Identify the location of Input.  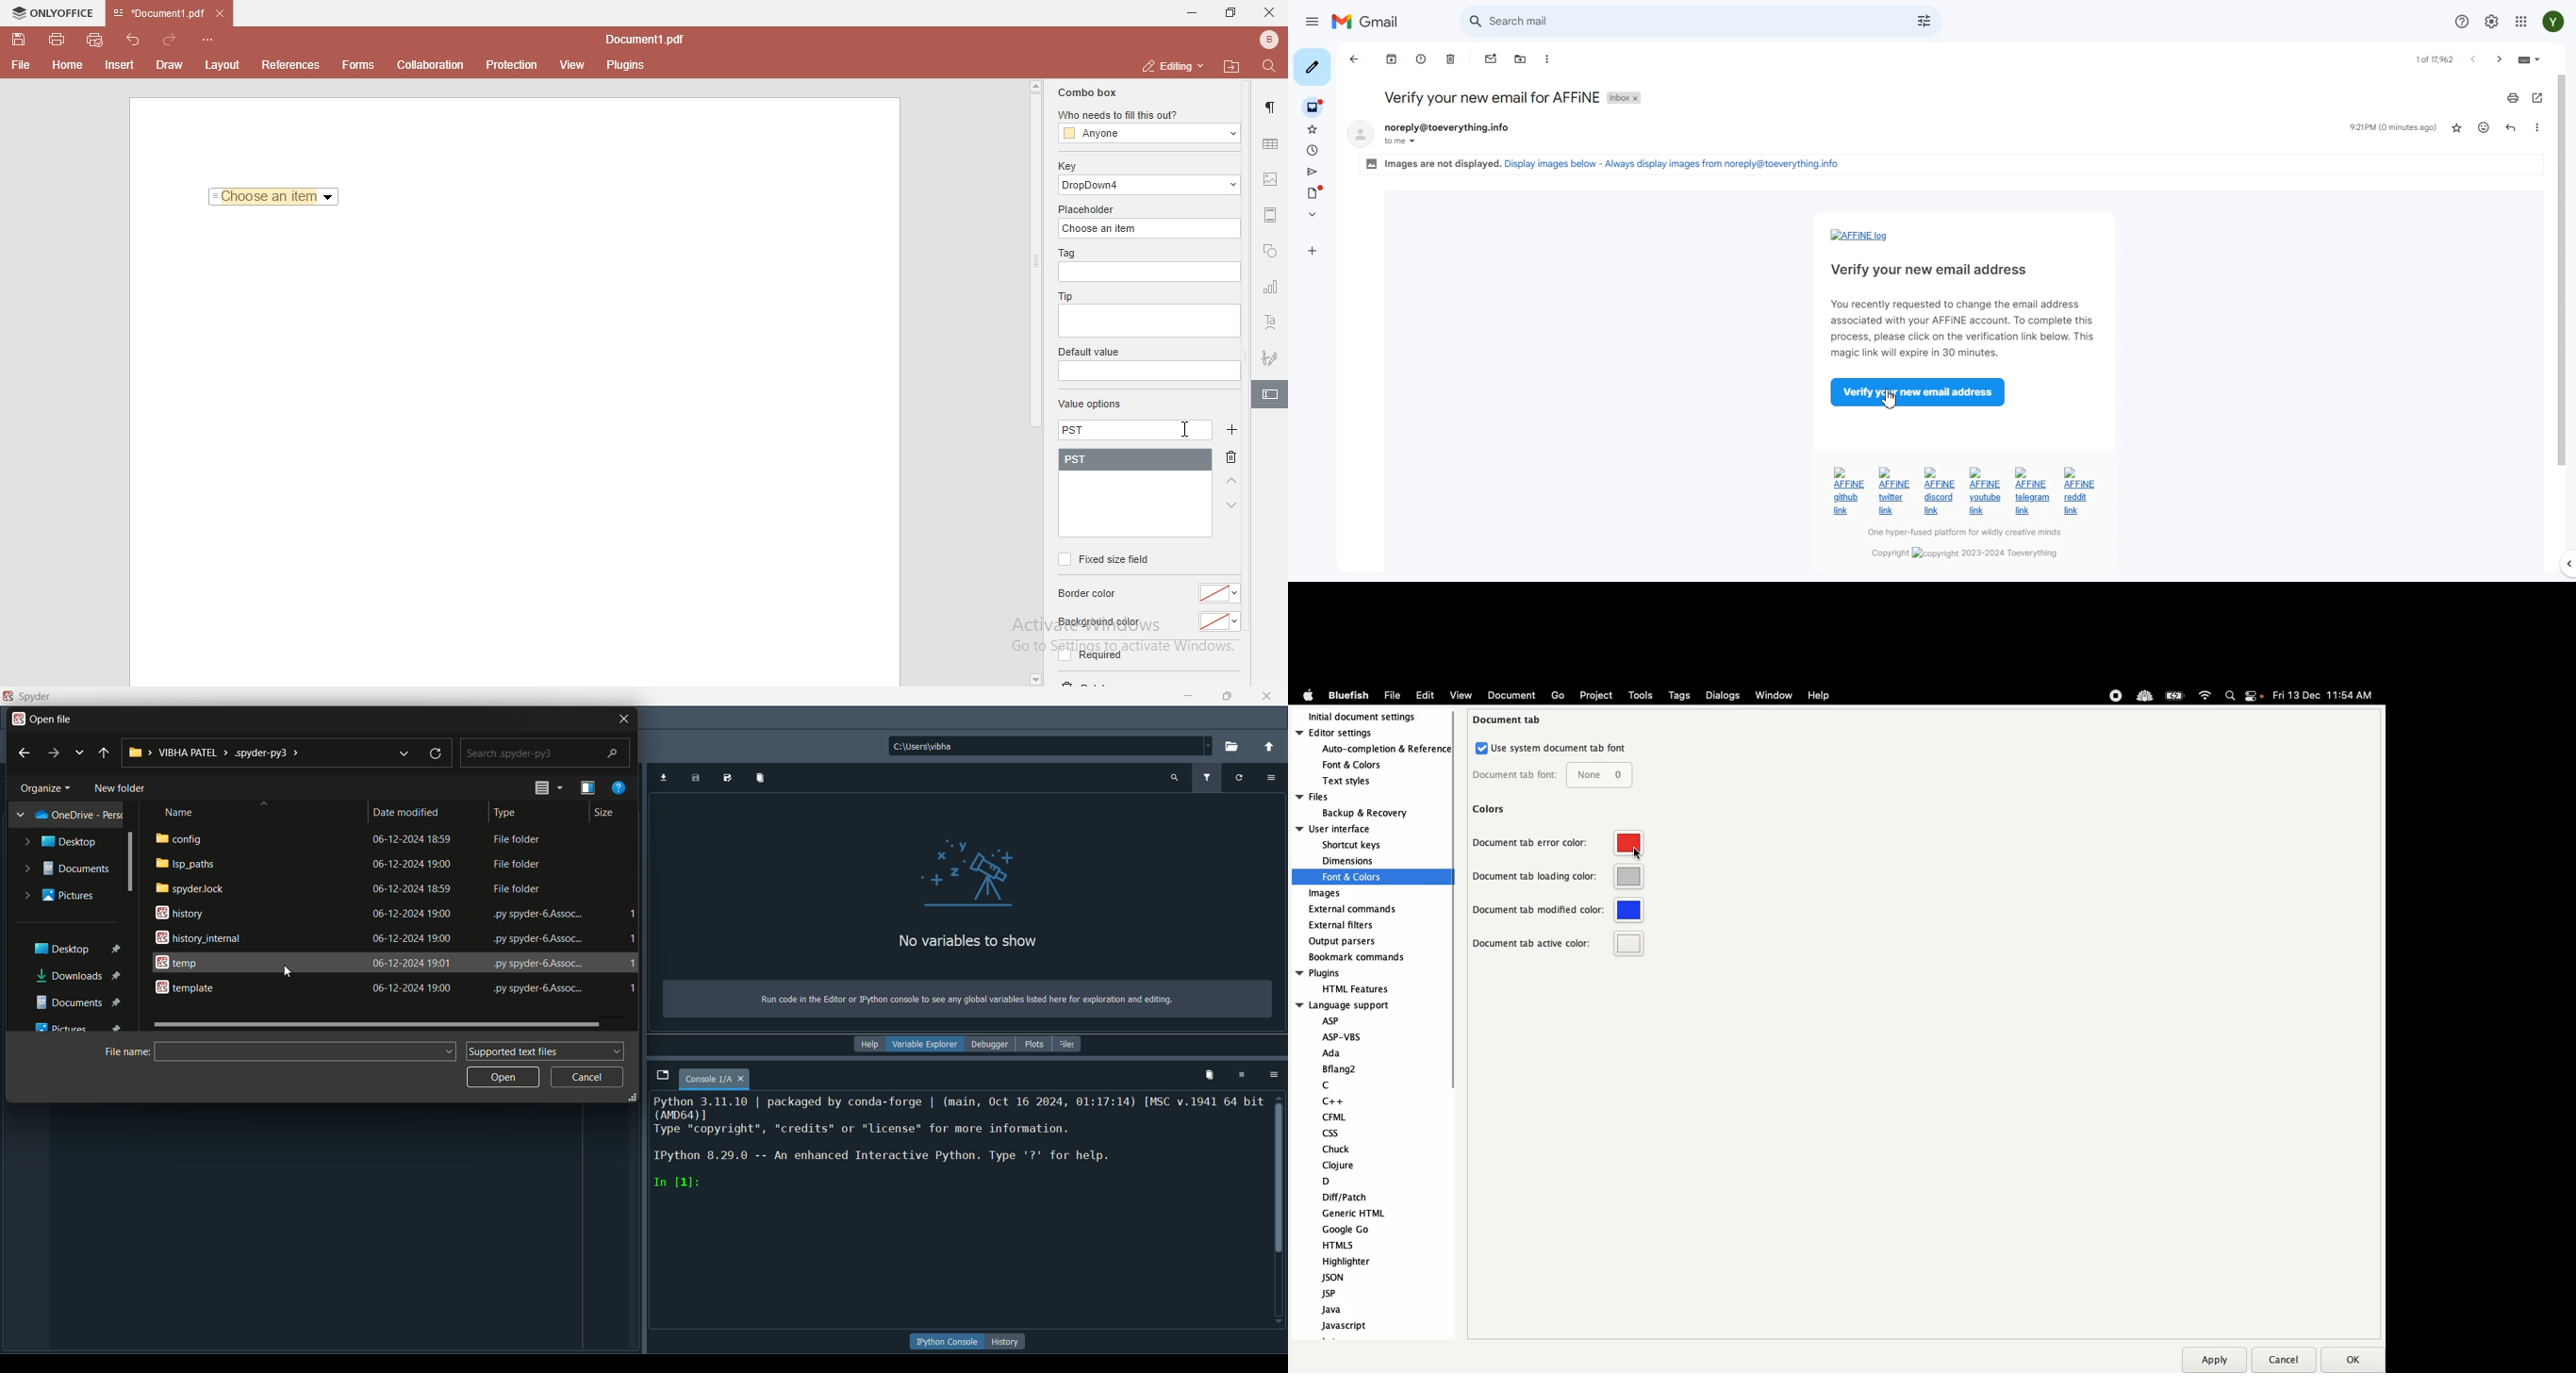
(309, 1051).